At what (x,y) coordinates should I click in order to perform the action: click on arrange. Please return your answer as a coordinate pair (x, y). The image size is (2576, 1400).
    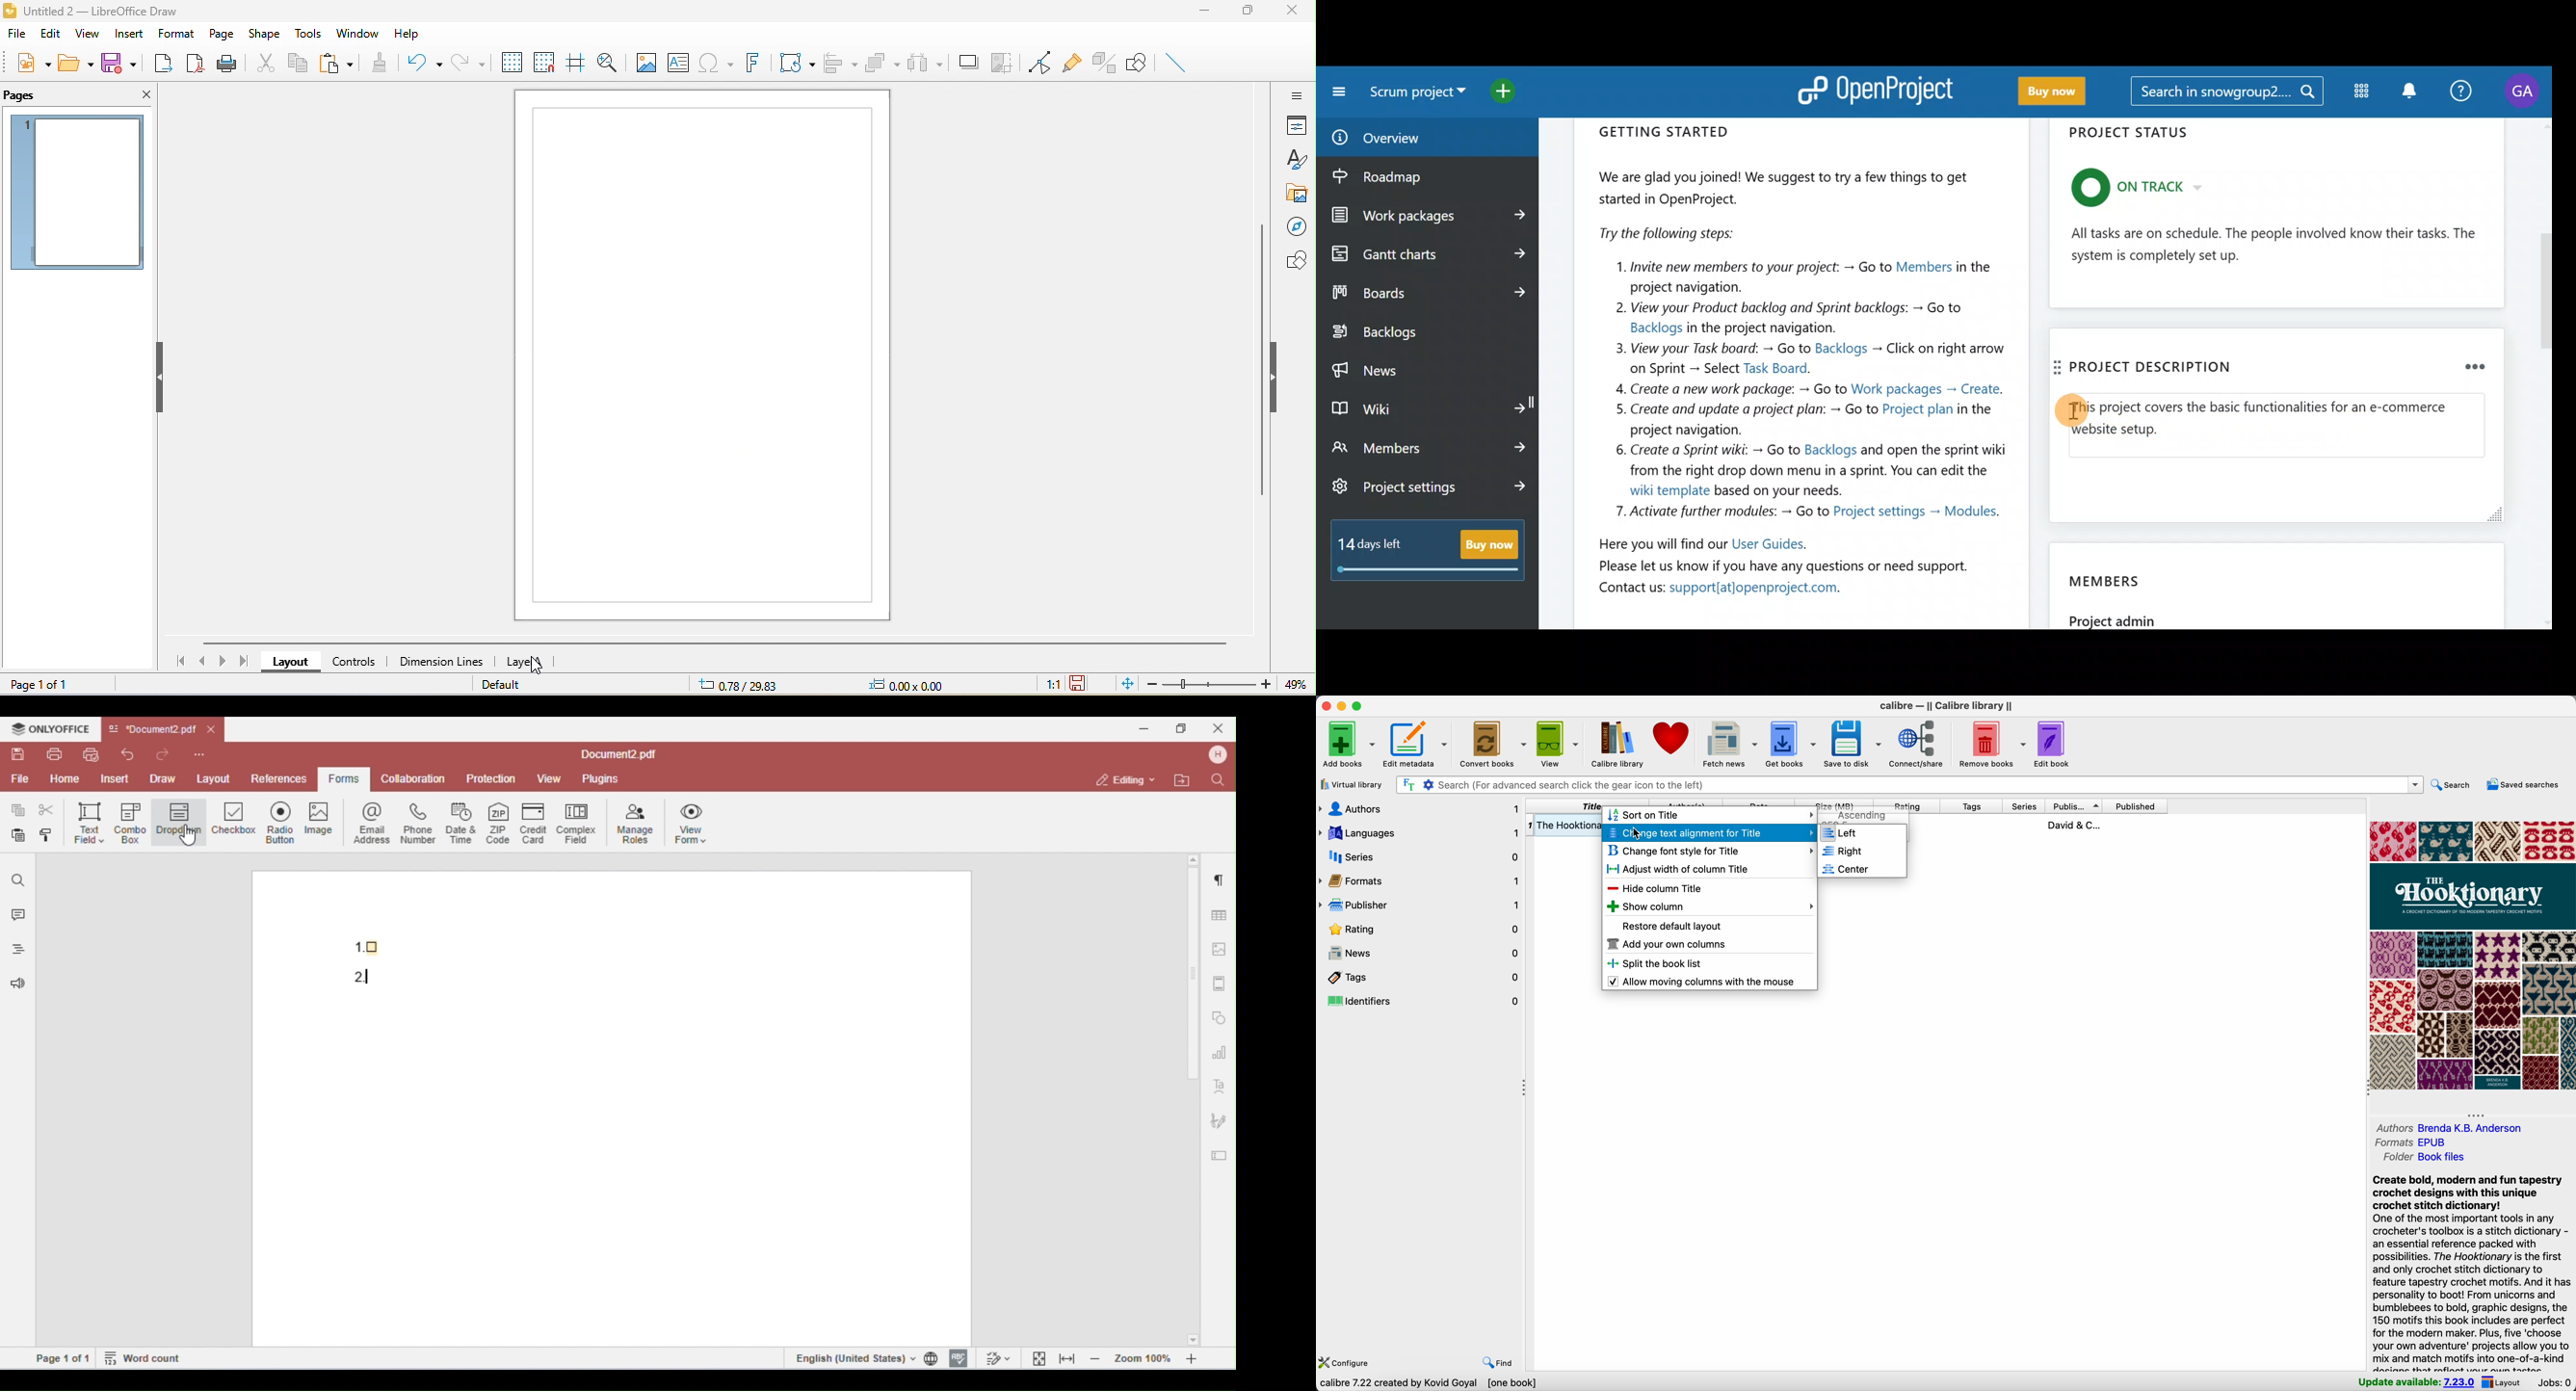
    Looking at the image, I should click on (881, 63).